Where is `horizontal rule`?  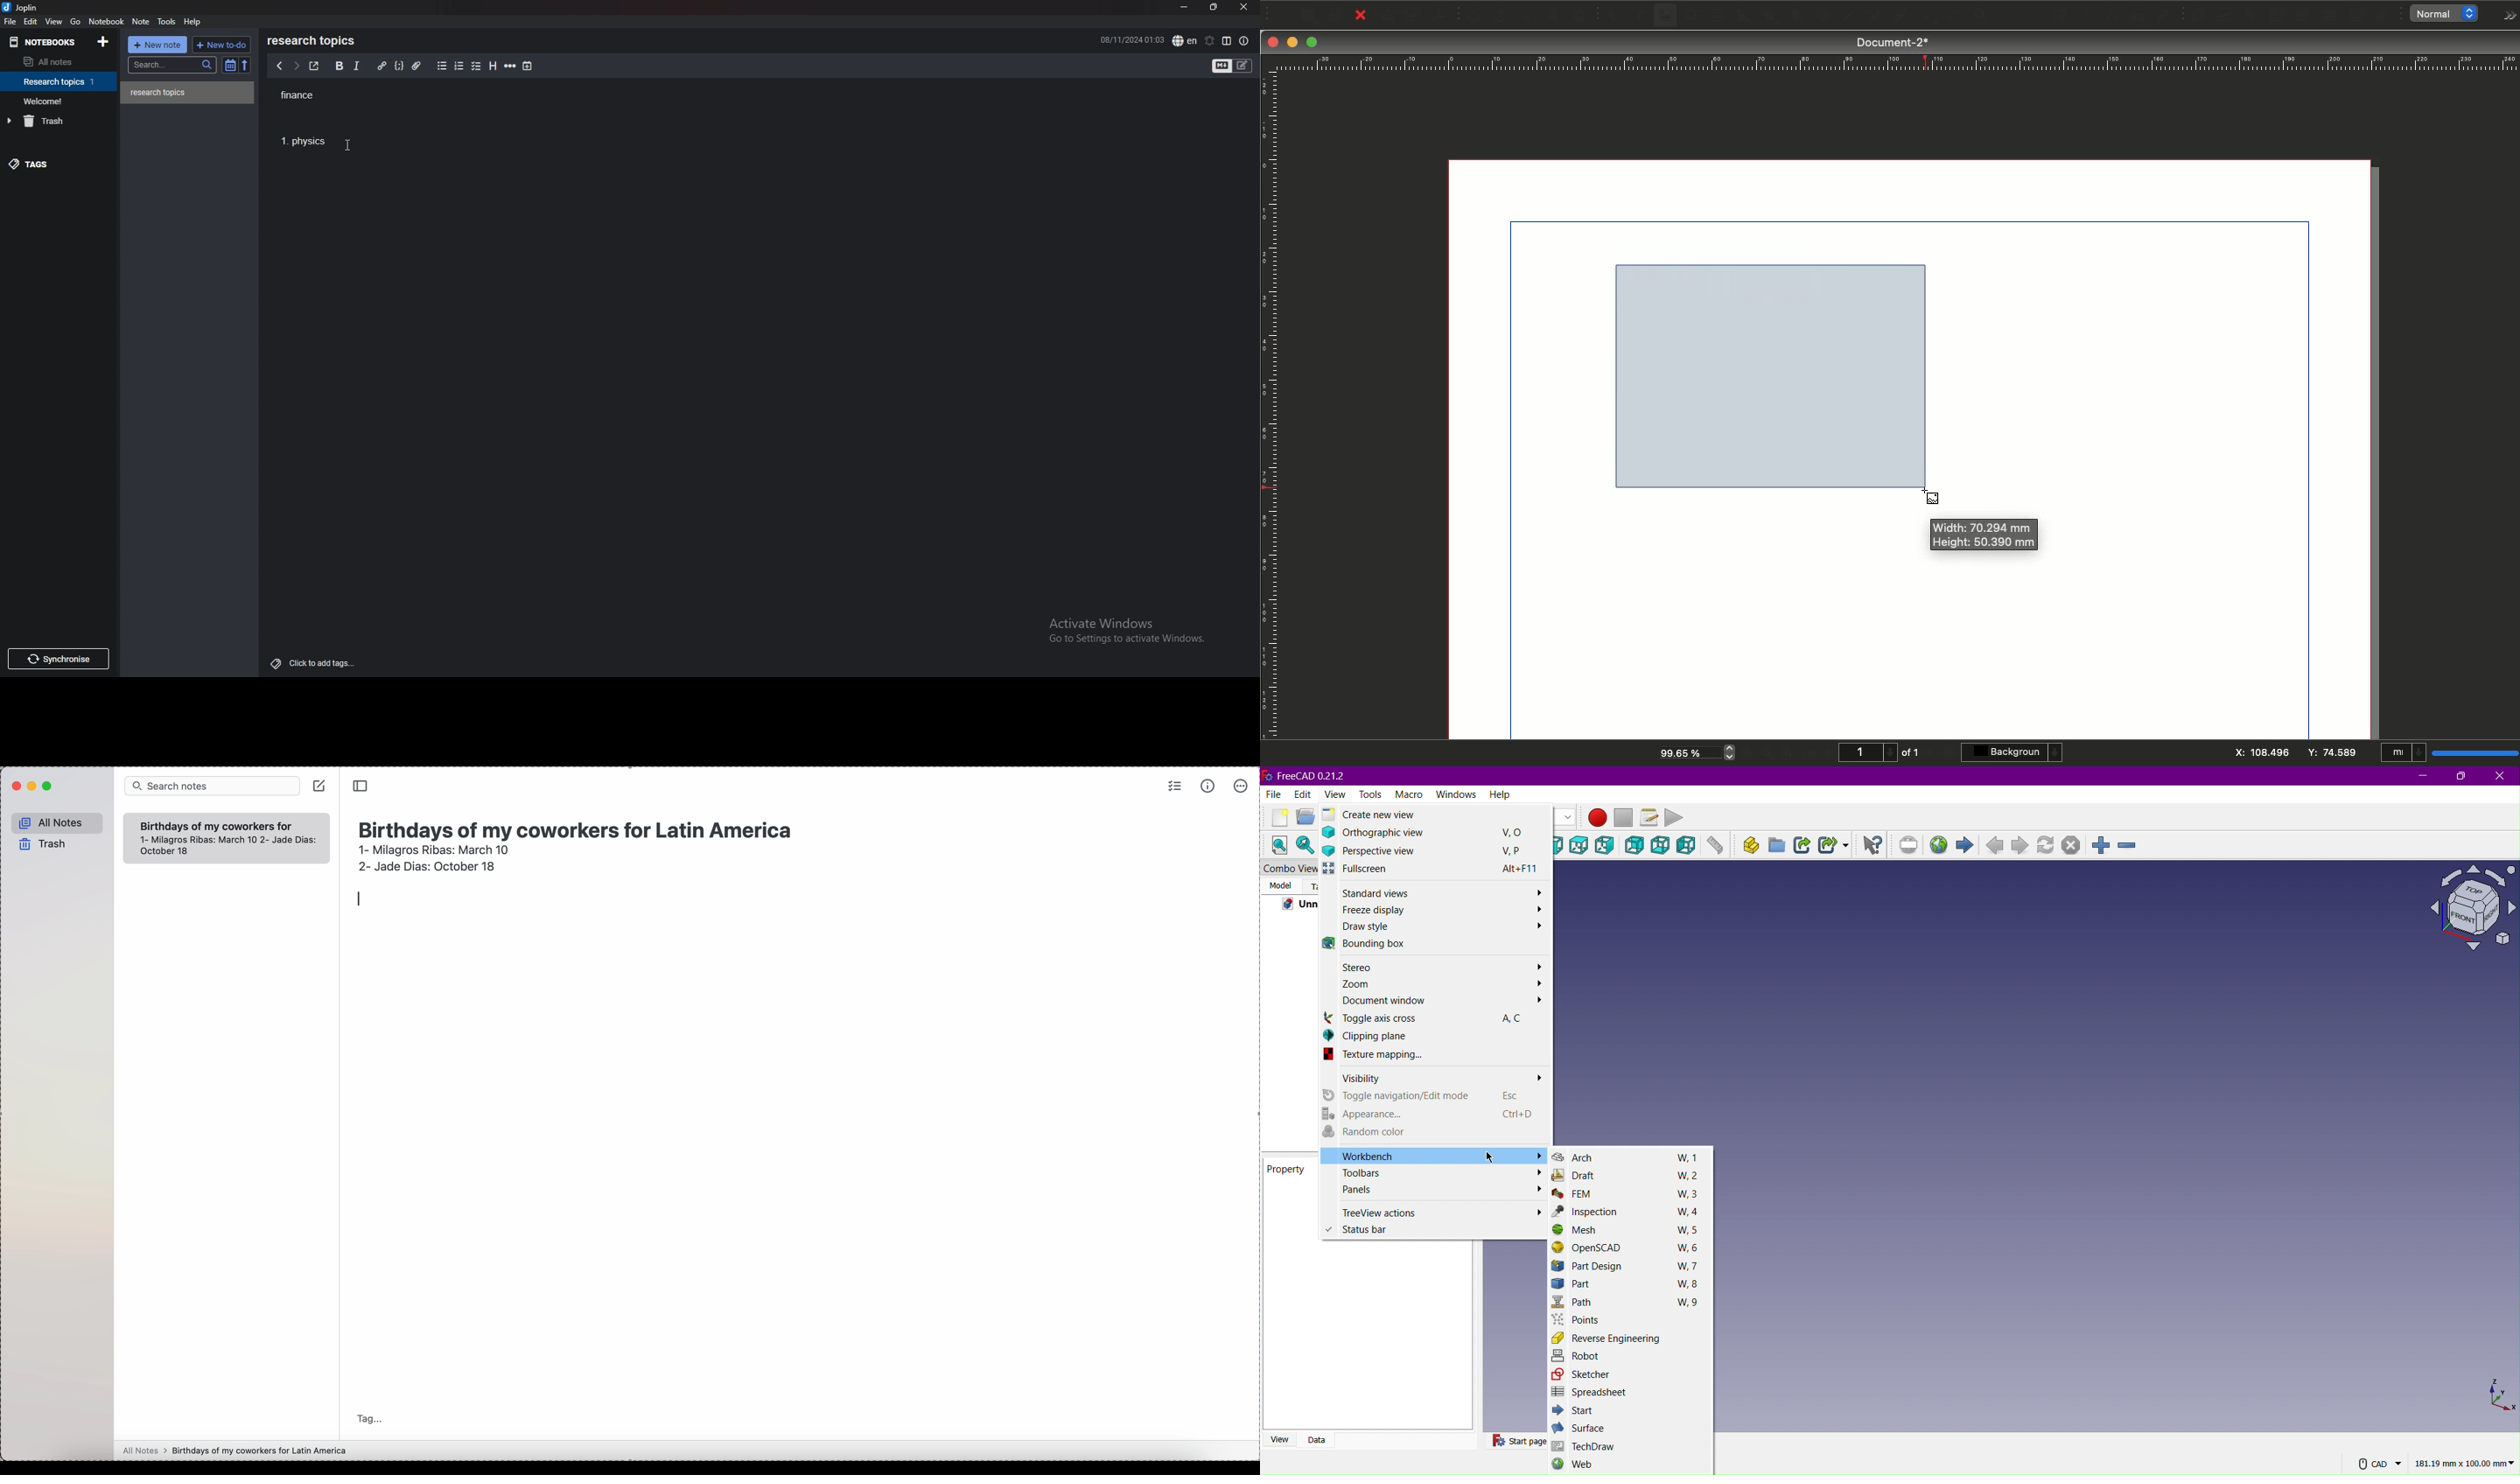
horizontal rule is located at coordinates (511, 66).